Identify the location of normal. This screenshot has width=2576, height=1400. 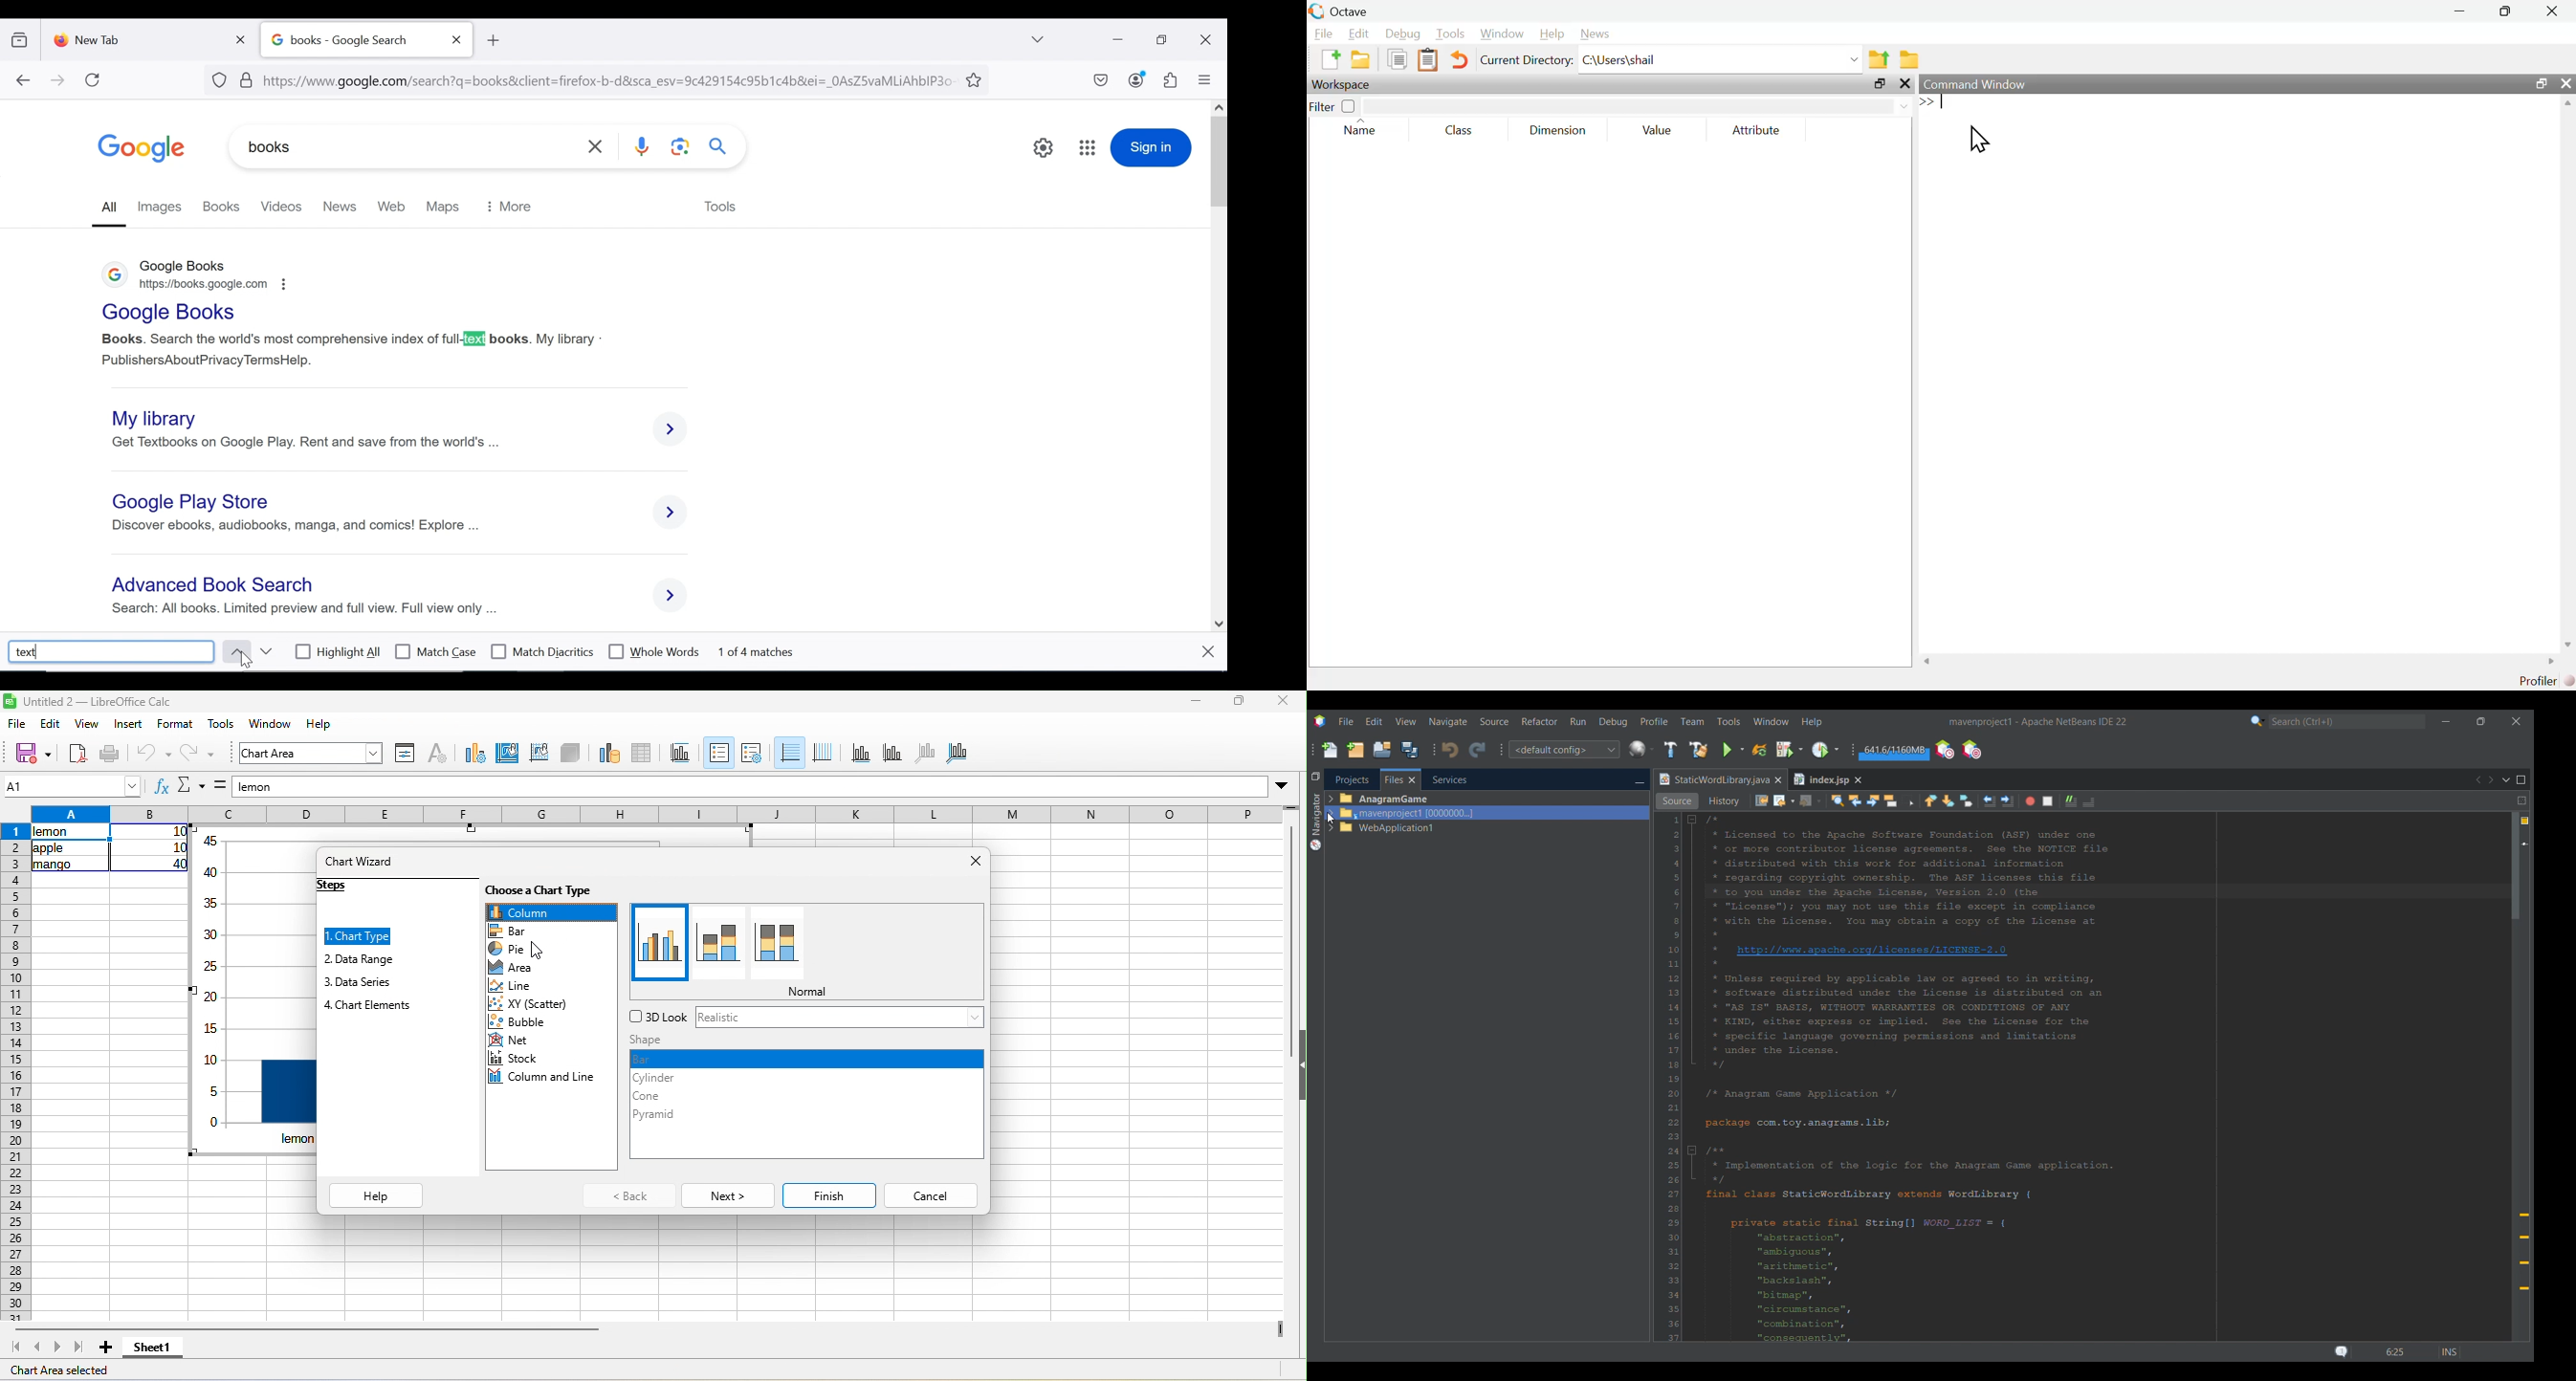
(814, 993).